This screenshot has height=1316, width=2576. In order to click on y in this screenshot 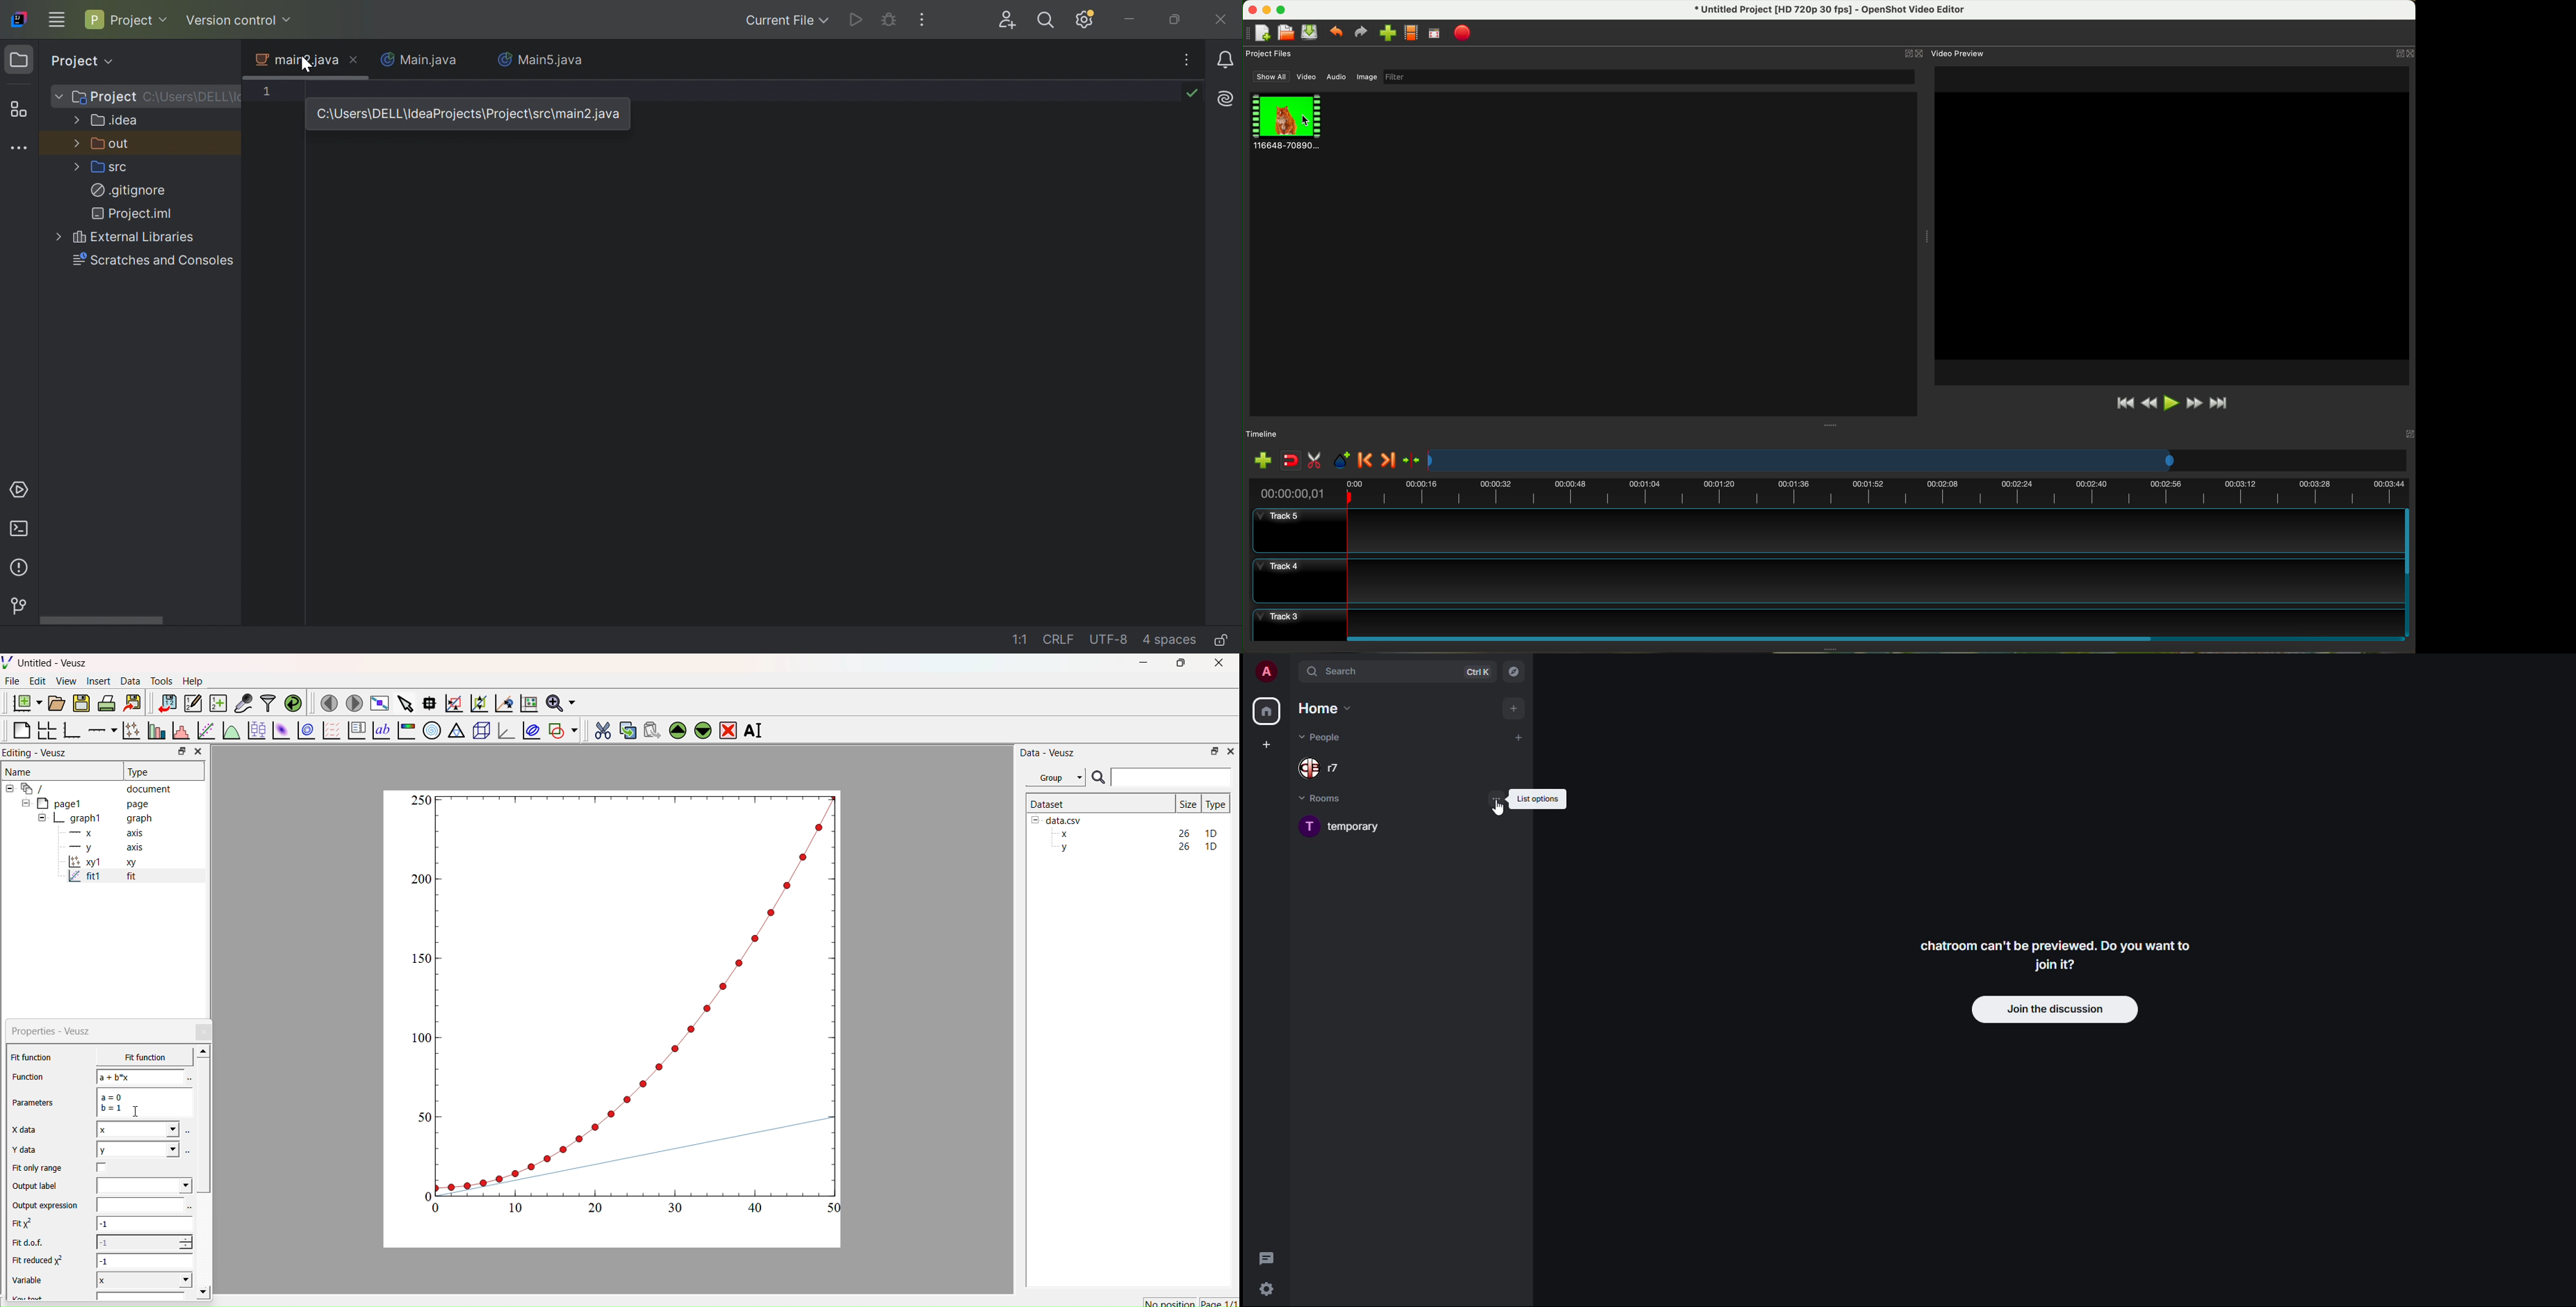, I will do `click(137, 1150)`.